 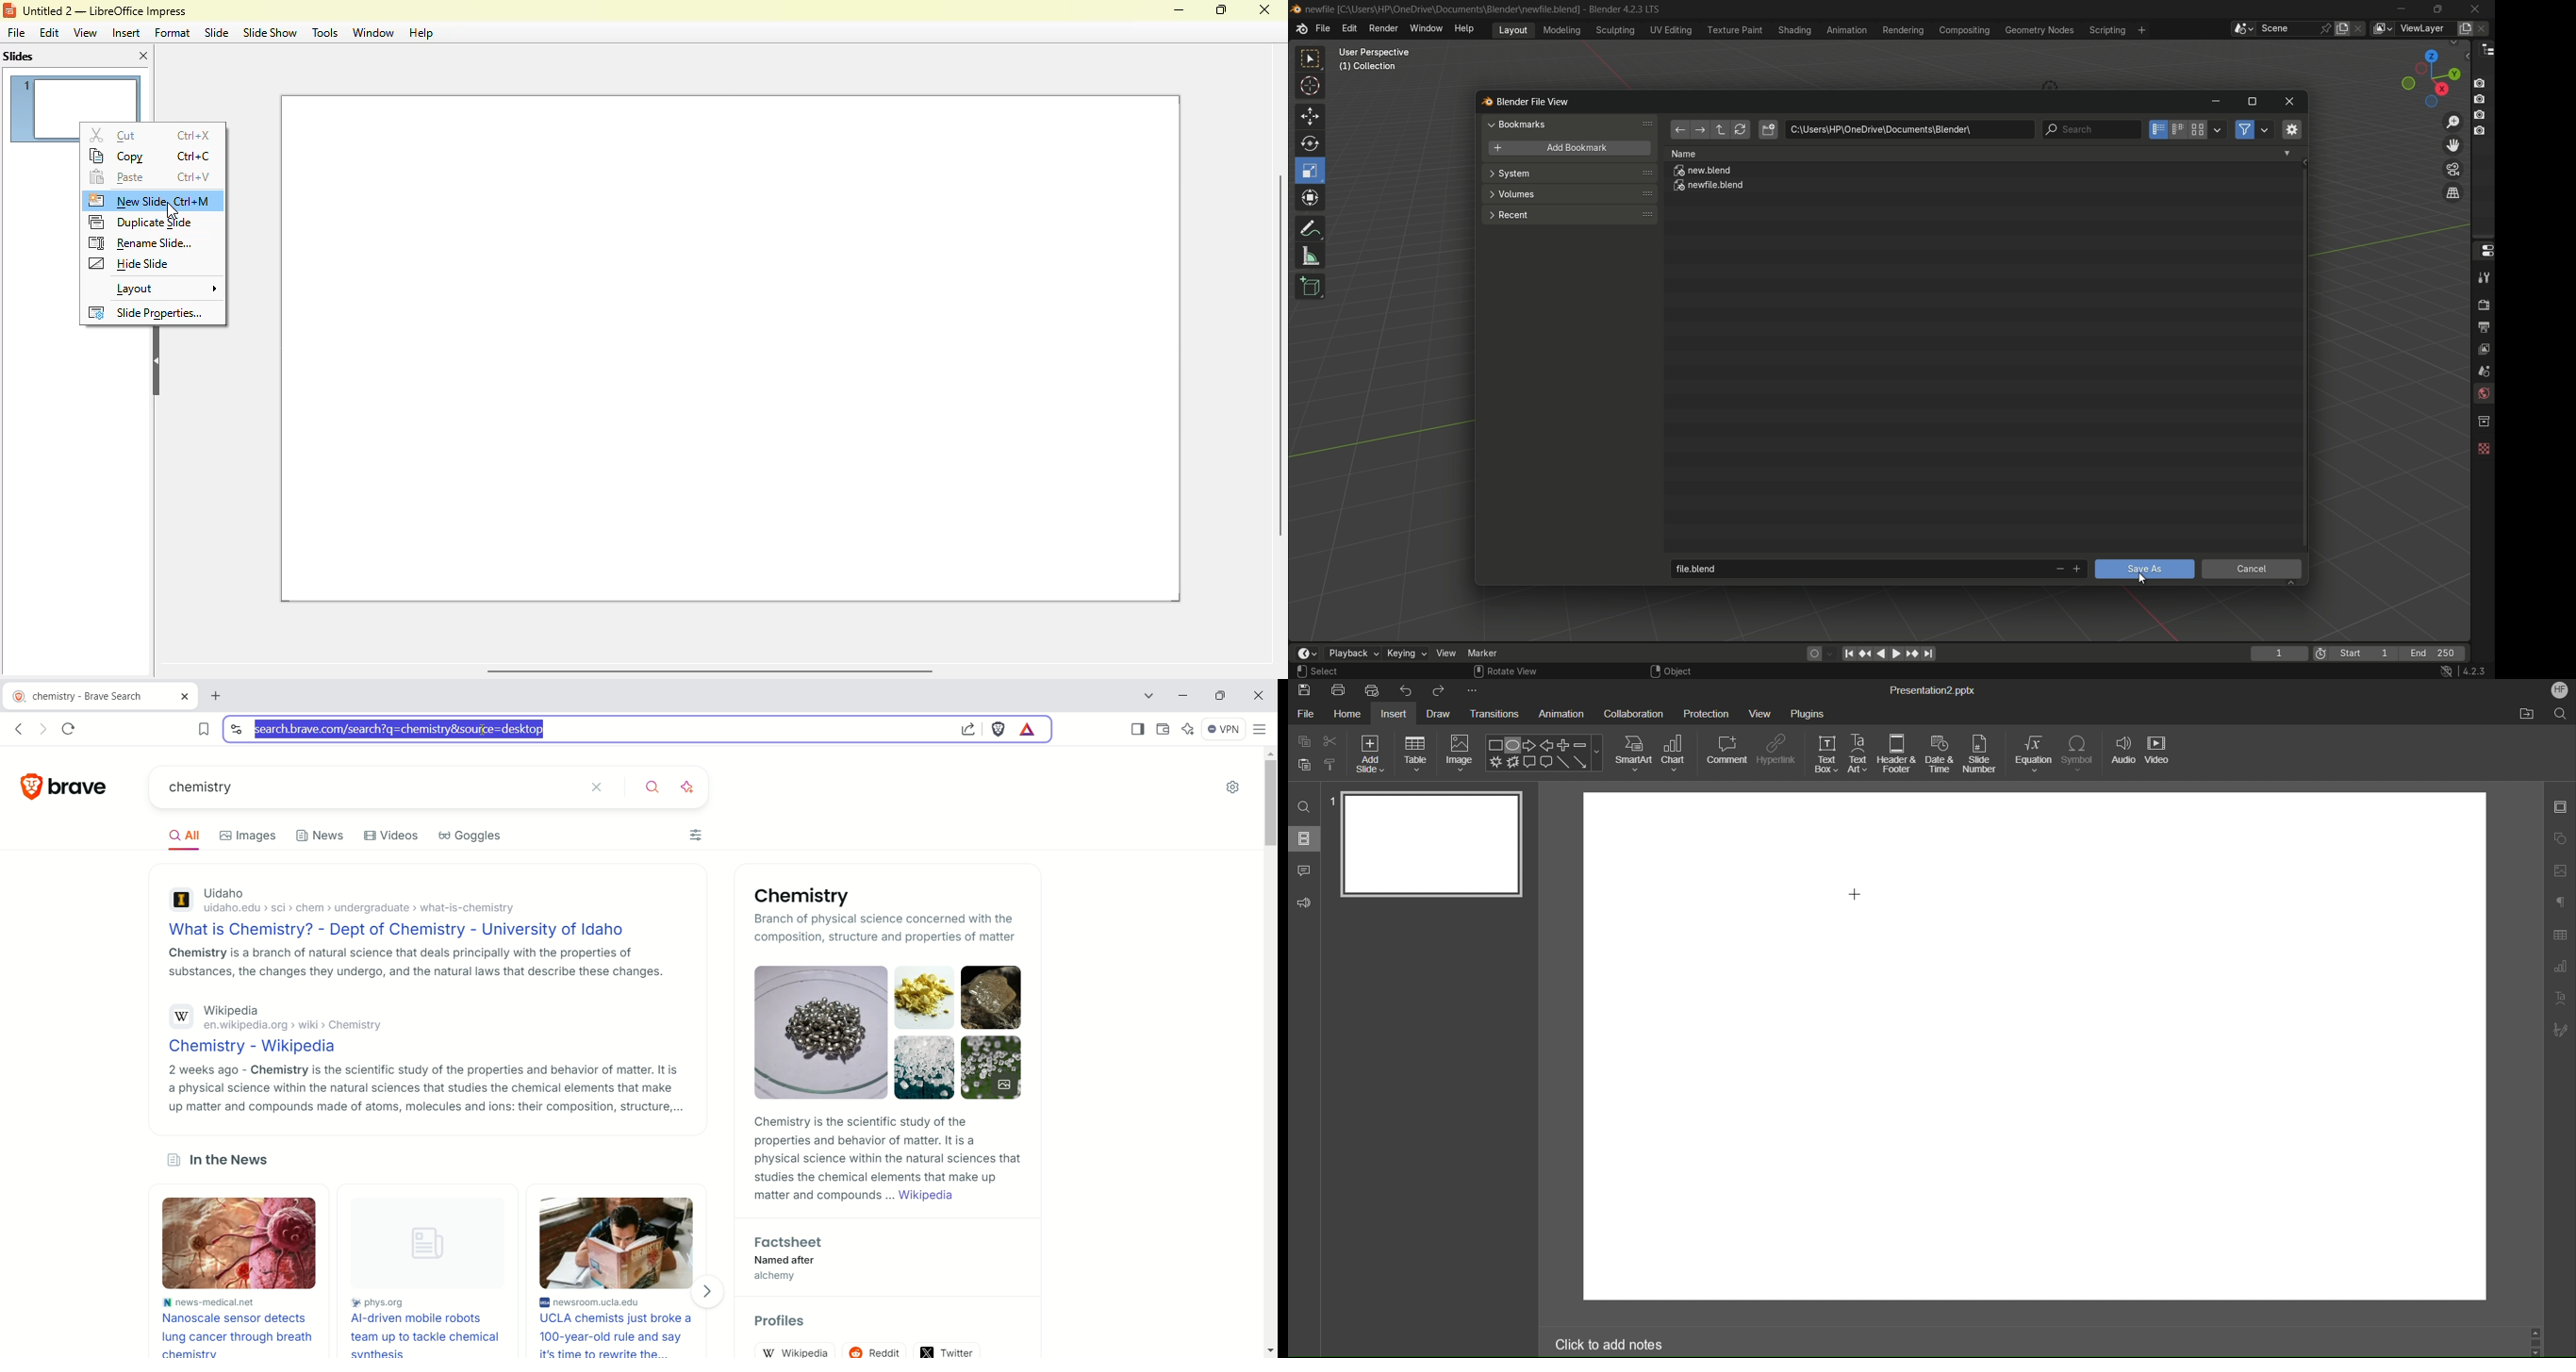 I want to click on recent, so click(x=1568, y=214).